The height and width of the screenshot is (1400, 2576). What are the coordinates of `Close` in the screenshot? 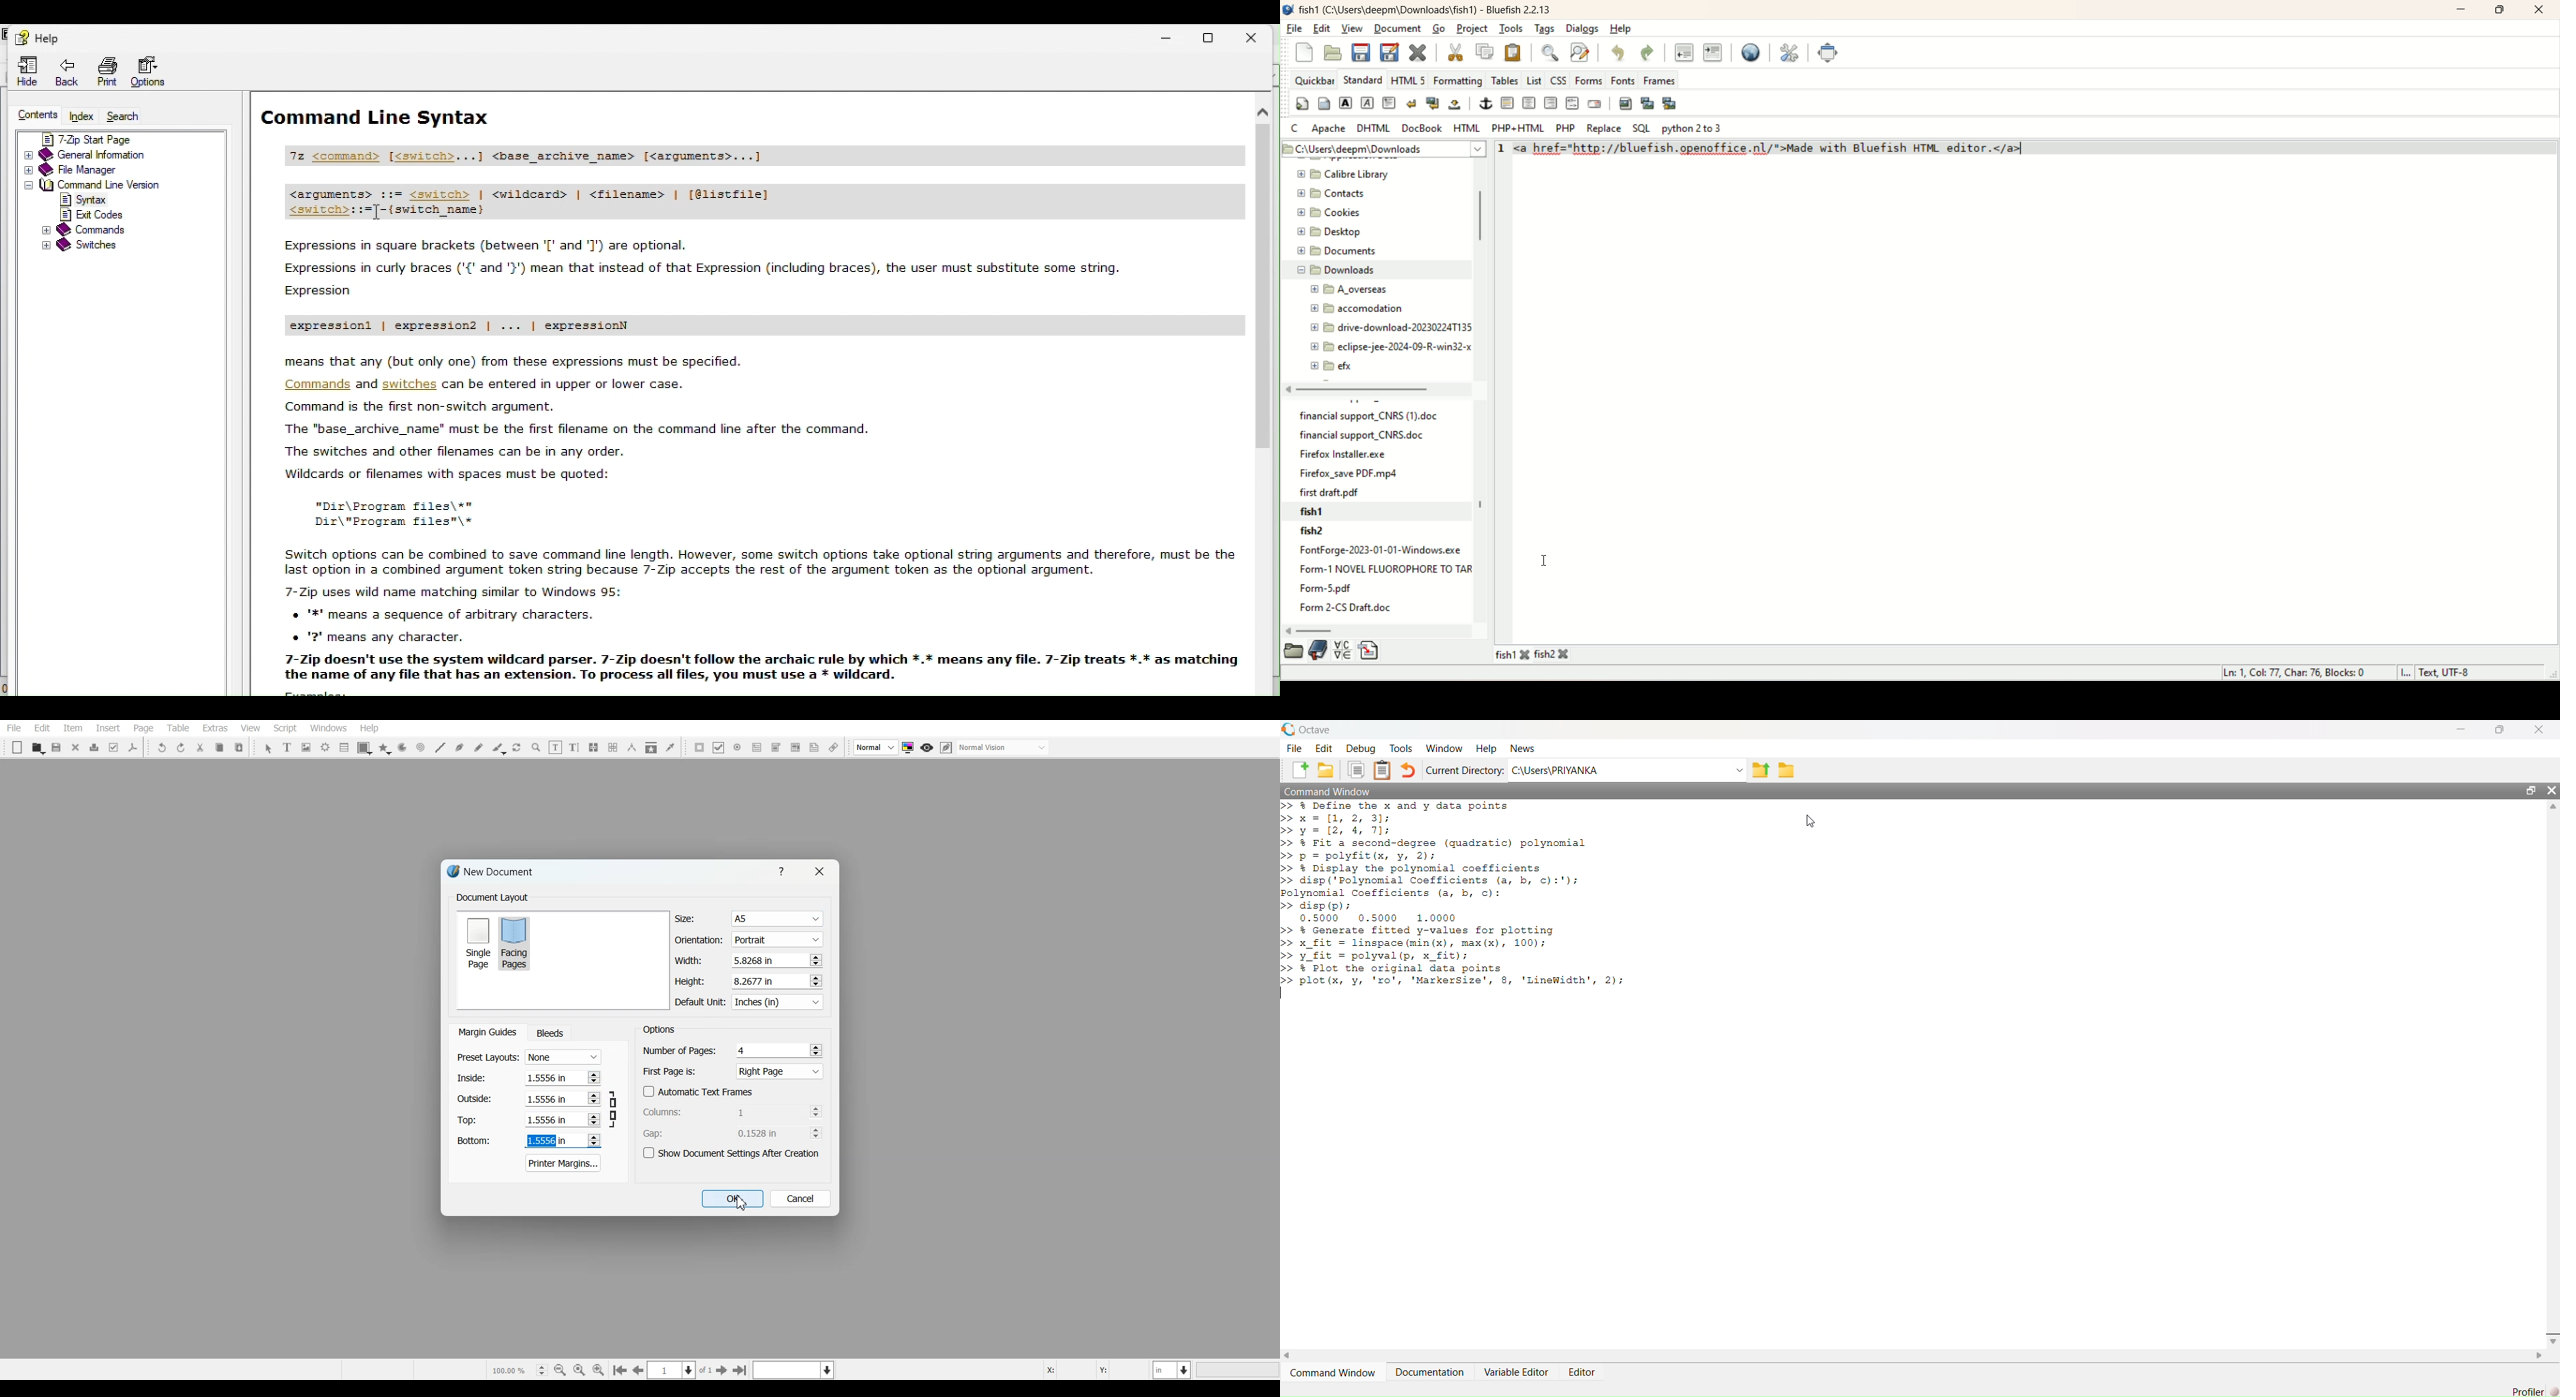 It's located at (2552, 1336).